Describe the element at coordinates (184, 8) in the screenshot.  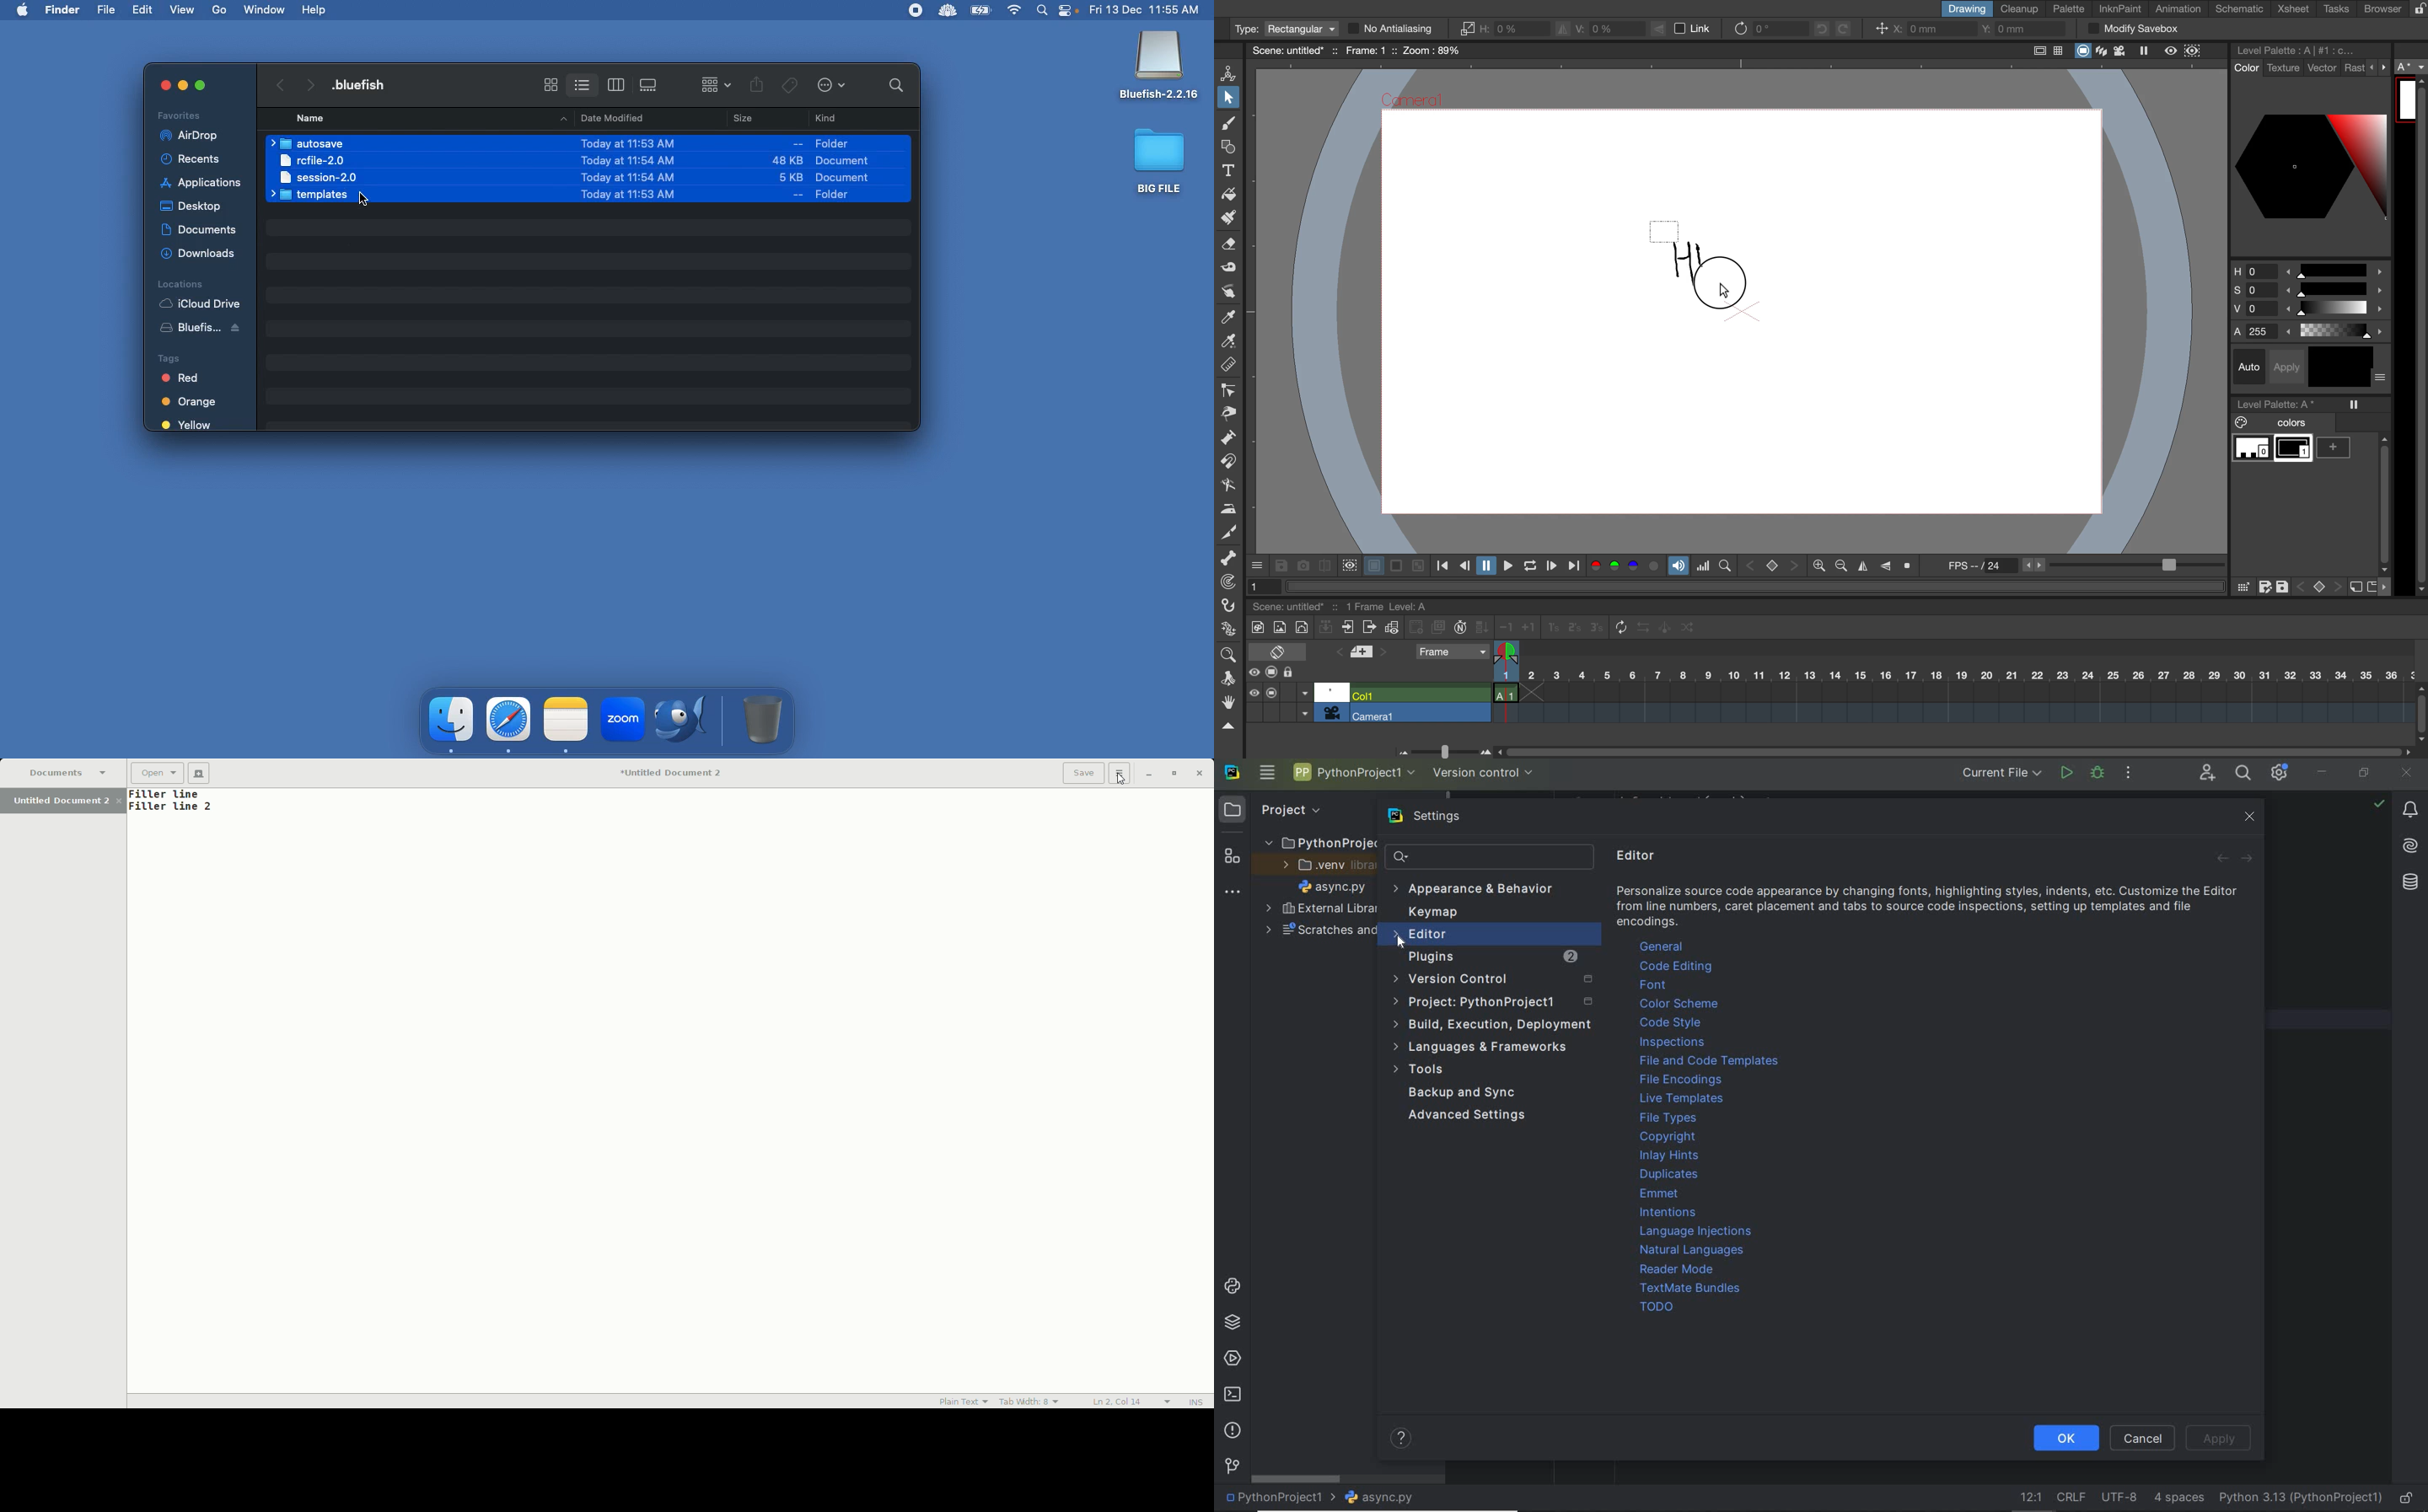
I see `View` at that location.